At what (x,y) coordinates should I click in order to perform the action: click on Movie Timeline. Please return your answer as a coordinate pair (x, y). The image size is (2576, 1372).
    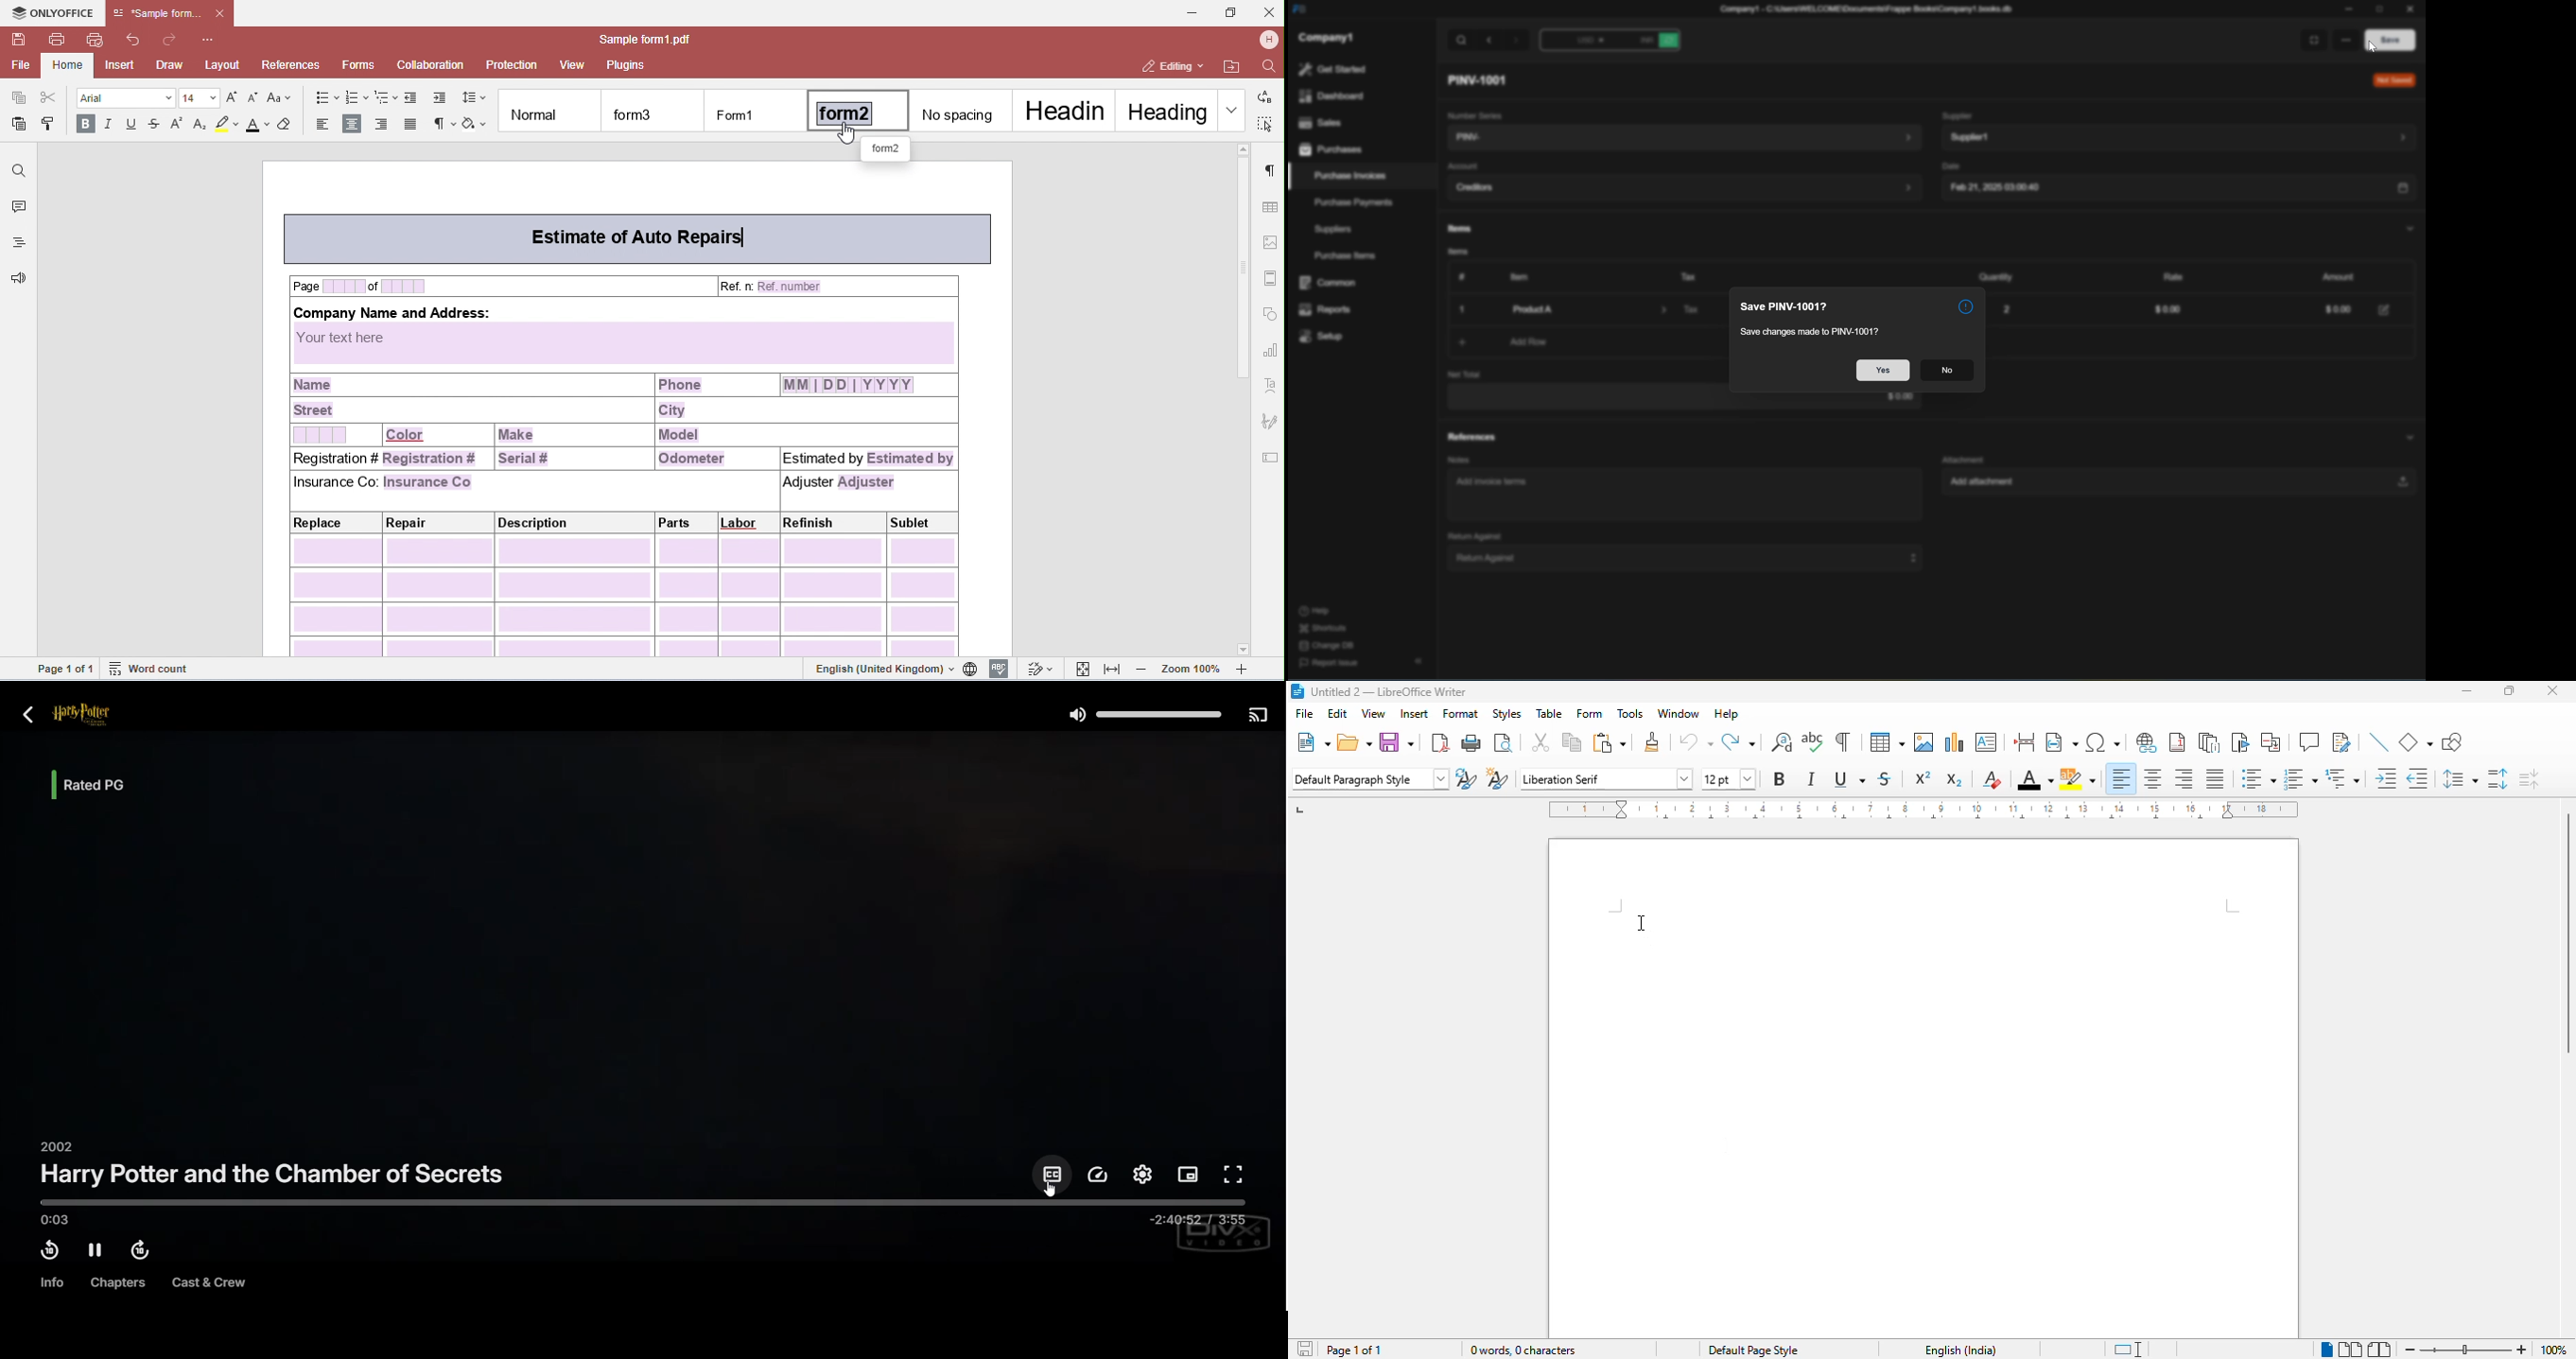
    Looking at the image, I should click on (643, 1211).